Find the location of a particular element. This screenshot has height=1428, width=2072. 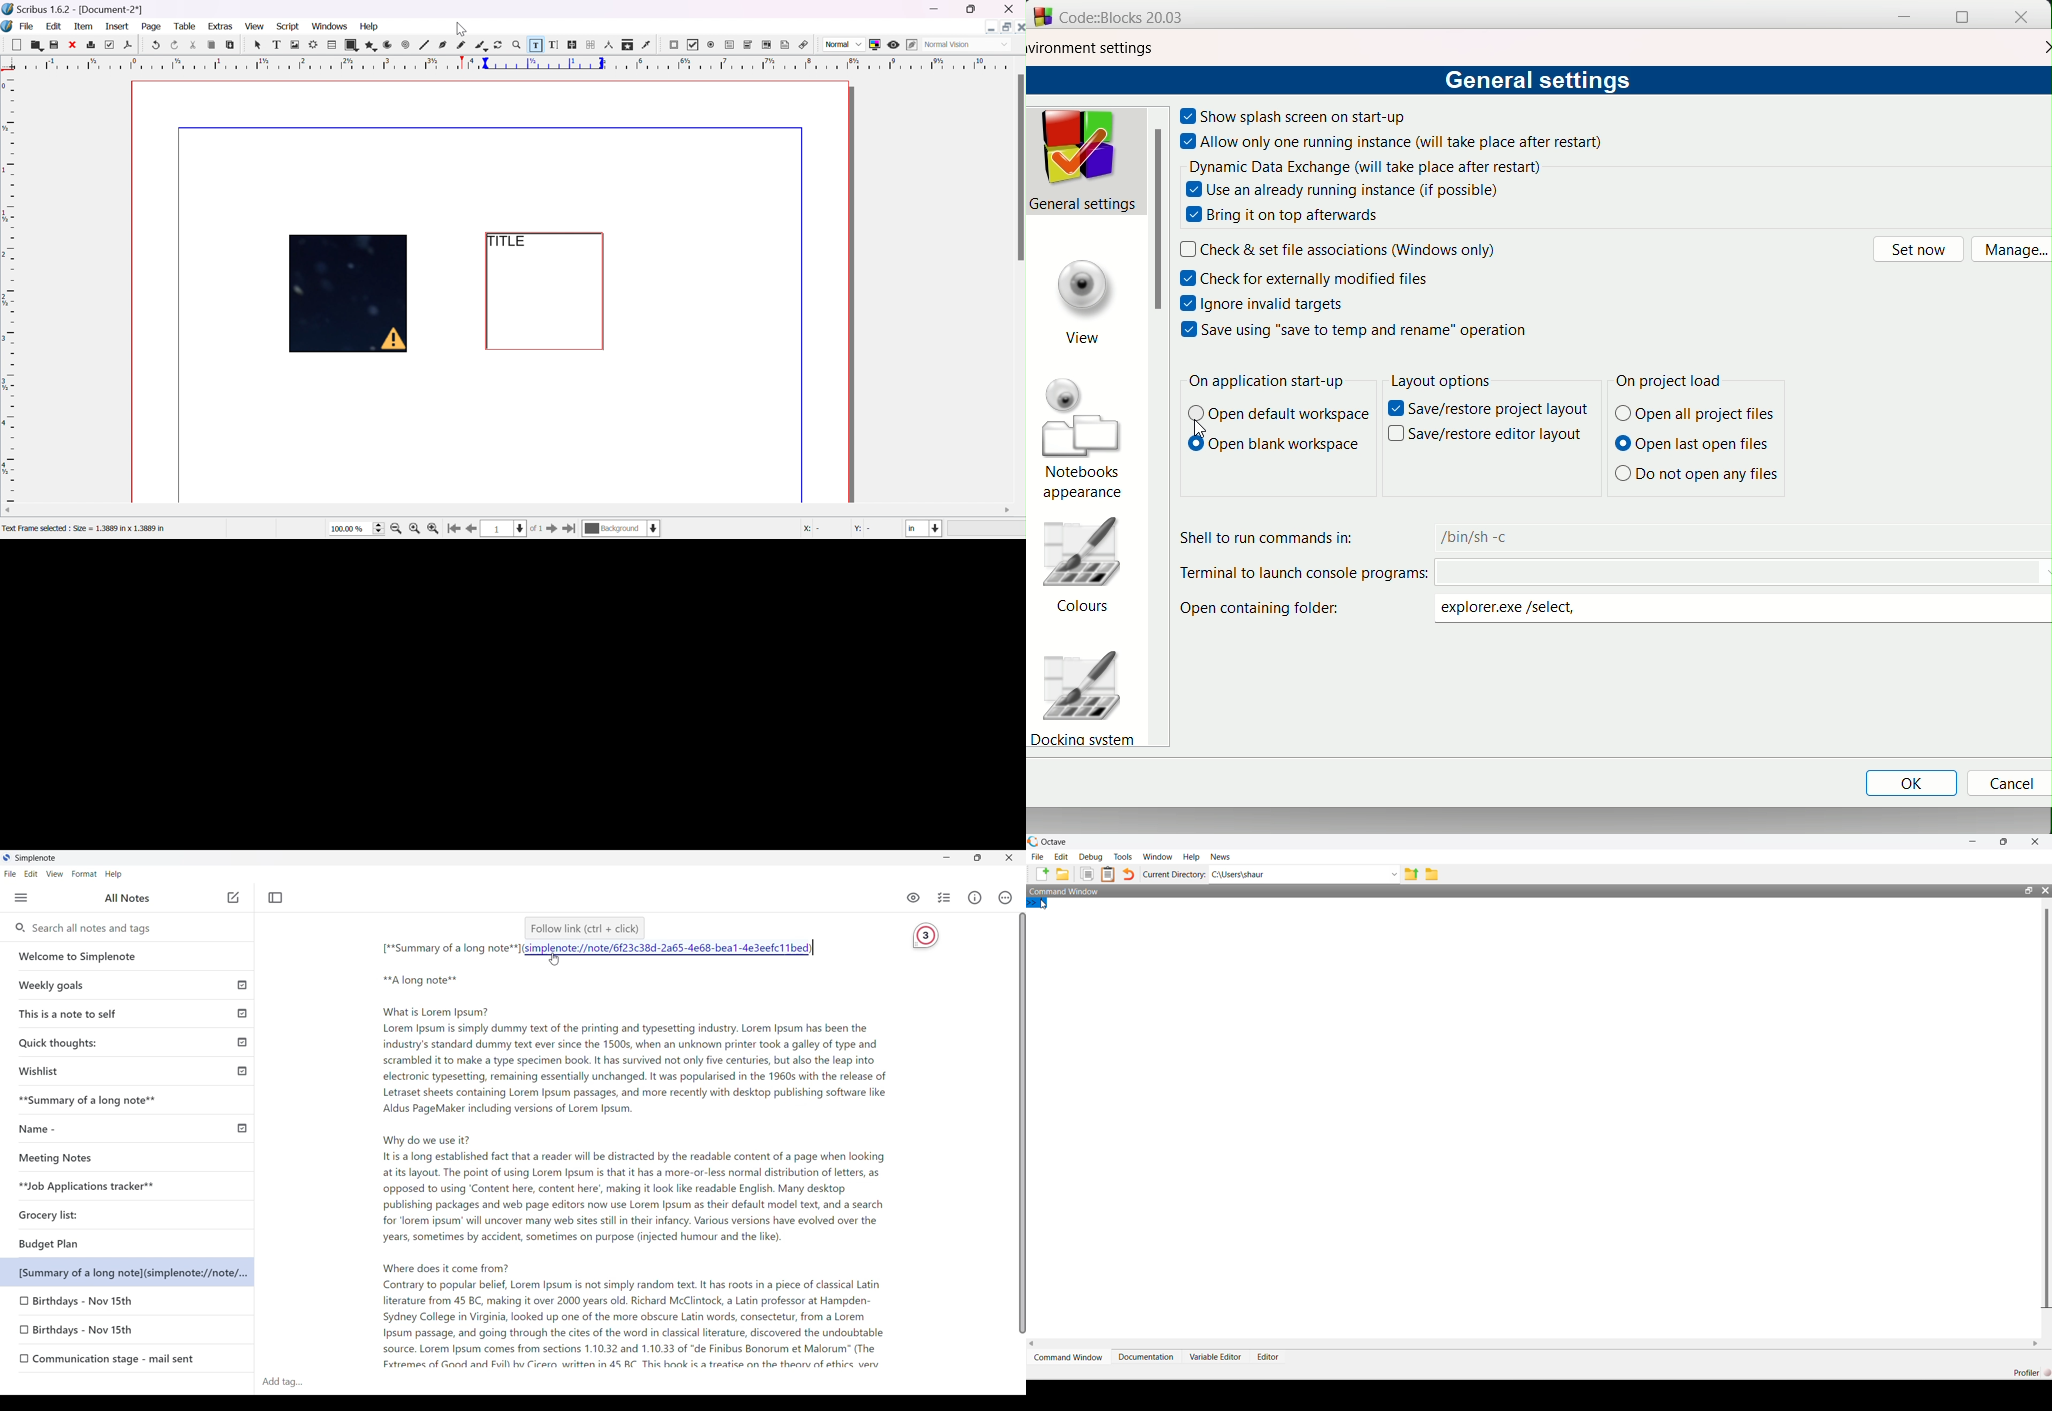

in is located at coordinates (924, 530).